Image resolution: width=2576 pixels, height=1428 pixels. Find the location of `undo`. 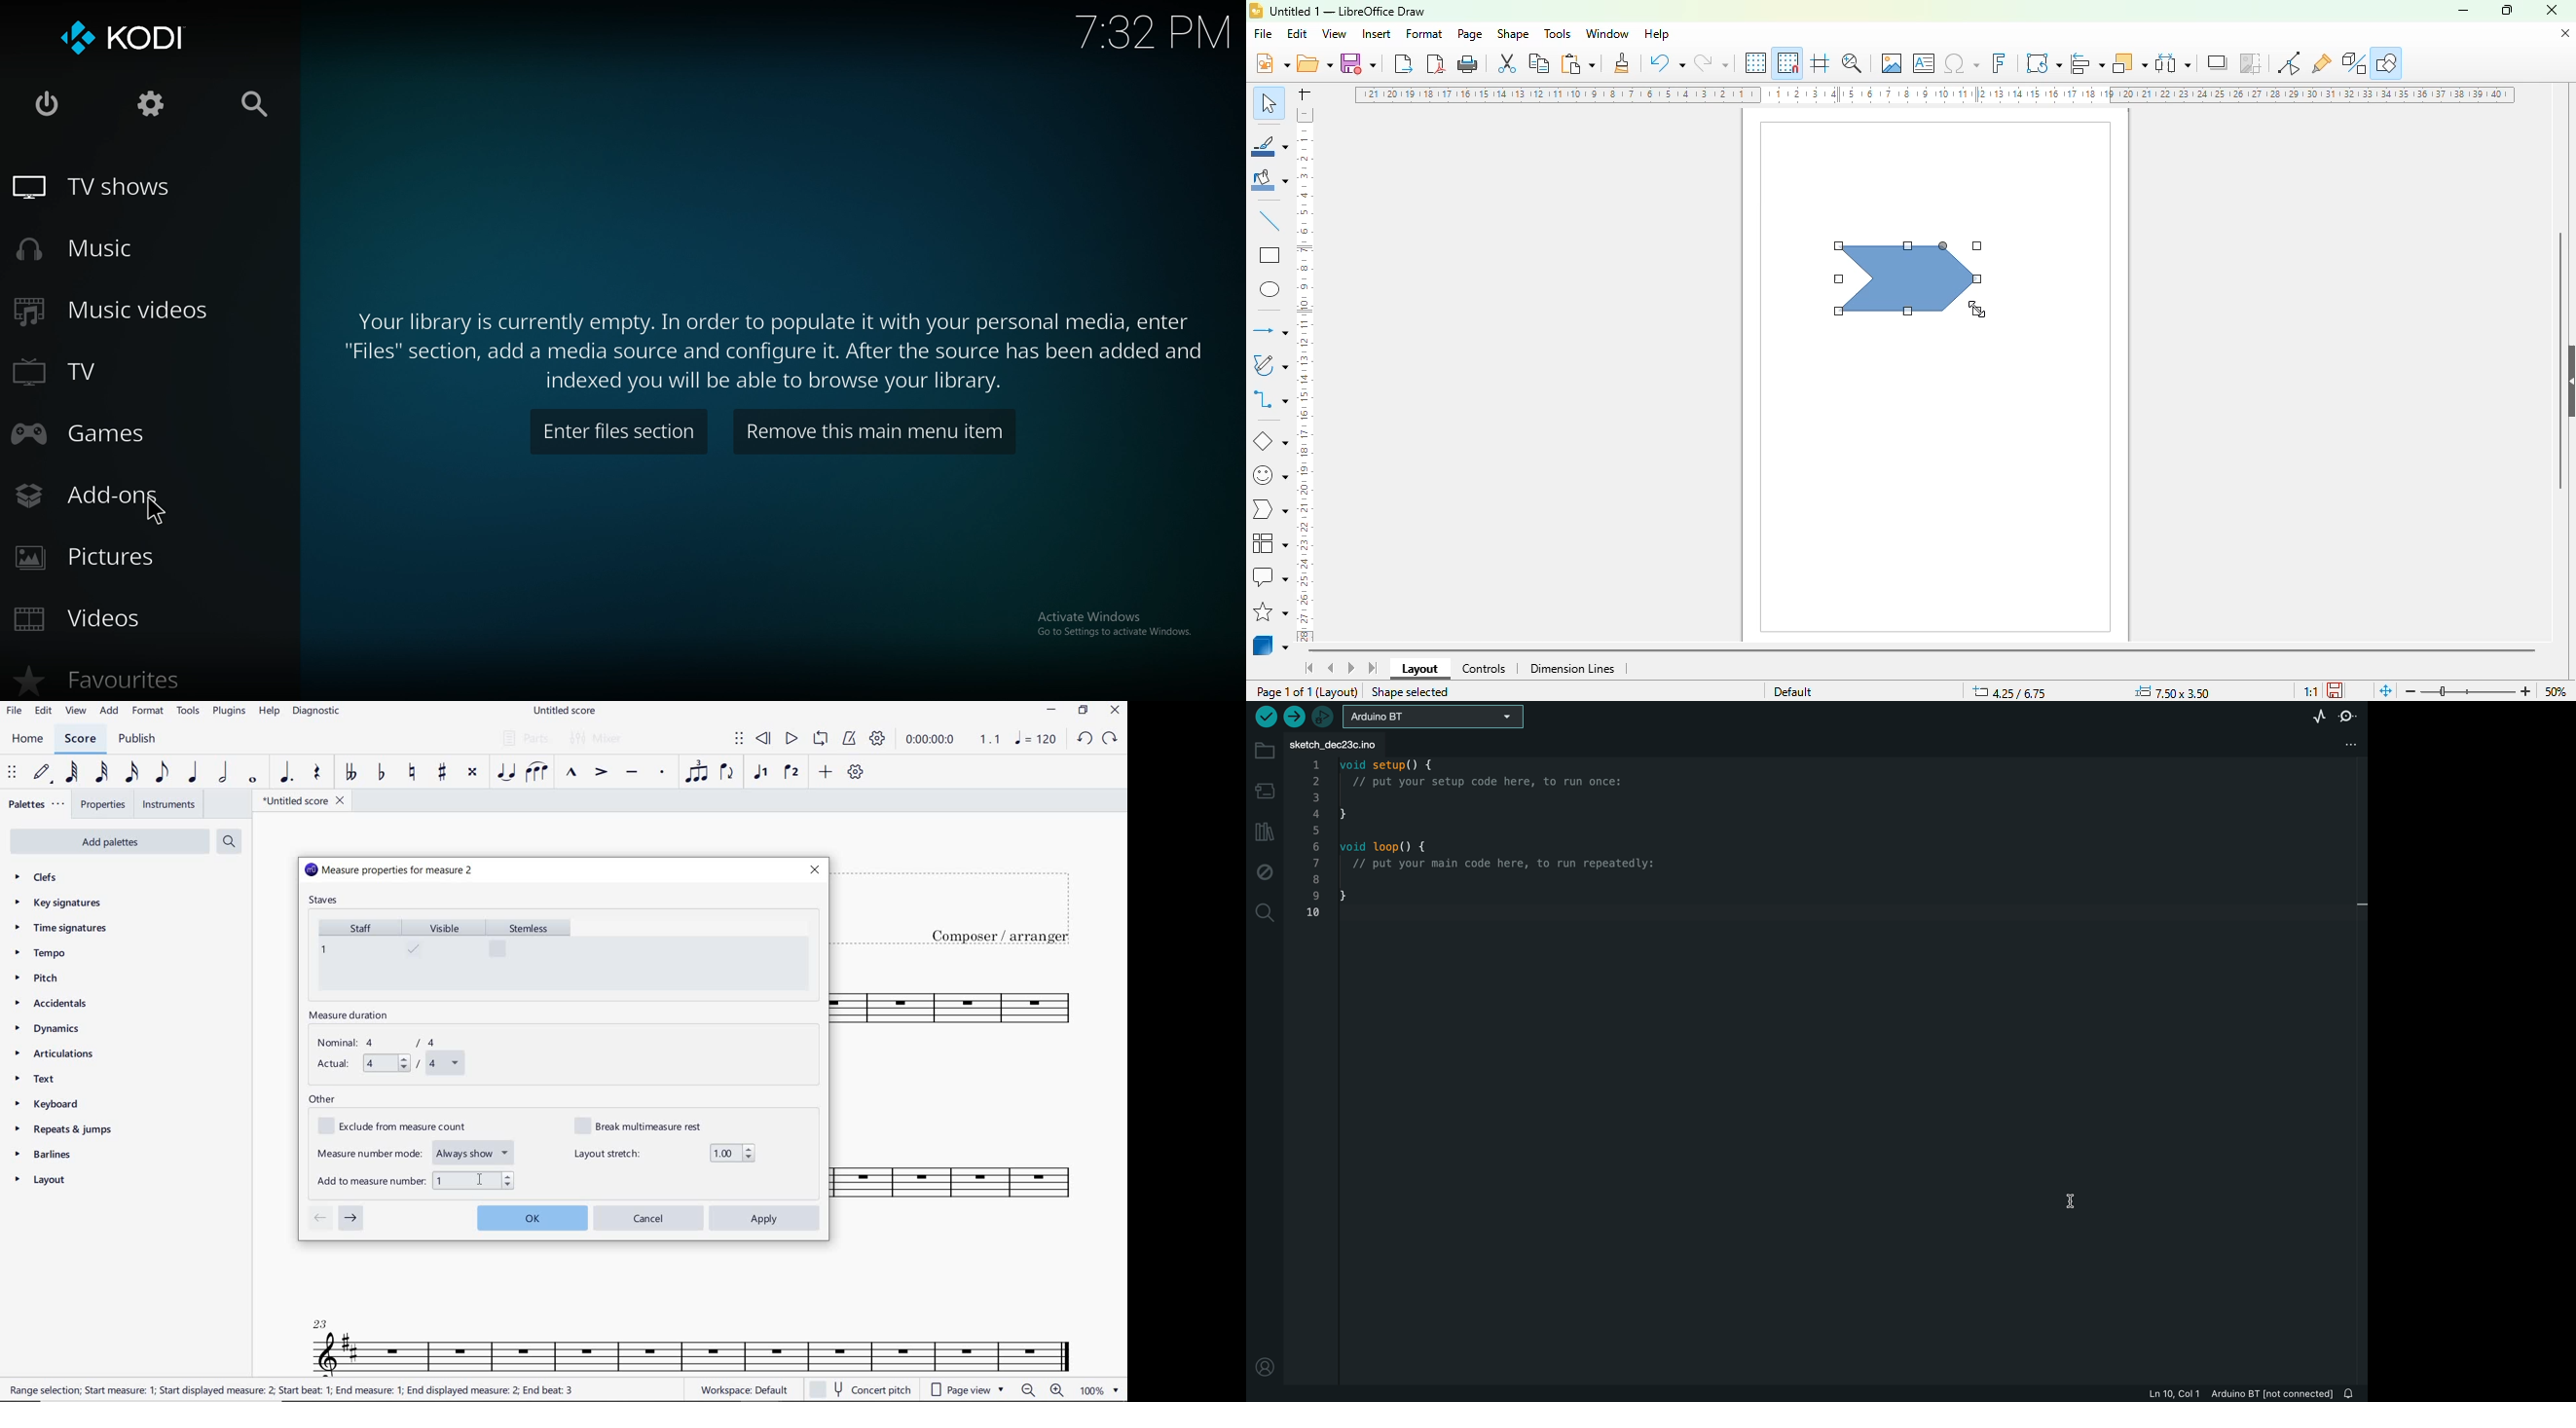

undo is located at coordinates (1667, 62).